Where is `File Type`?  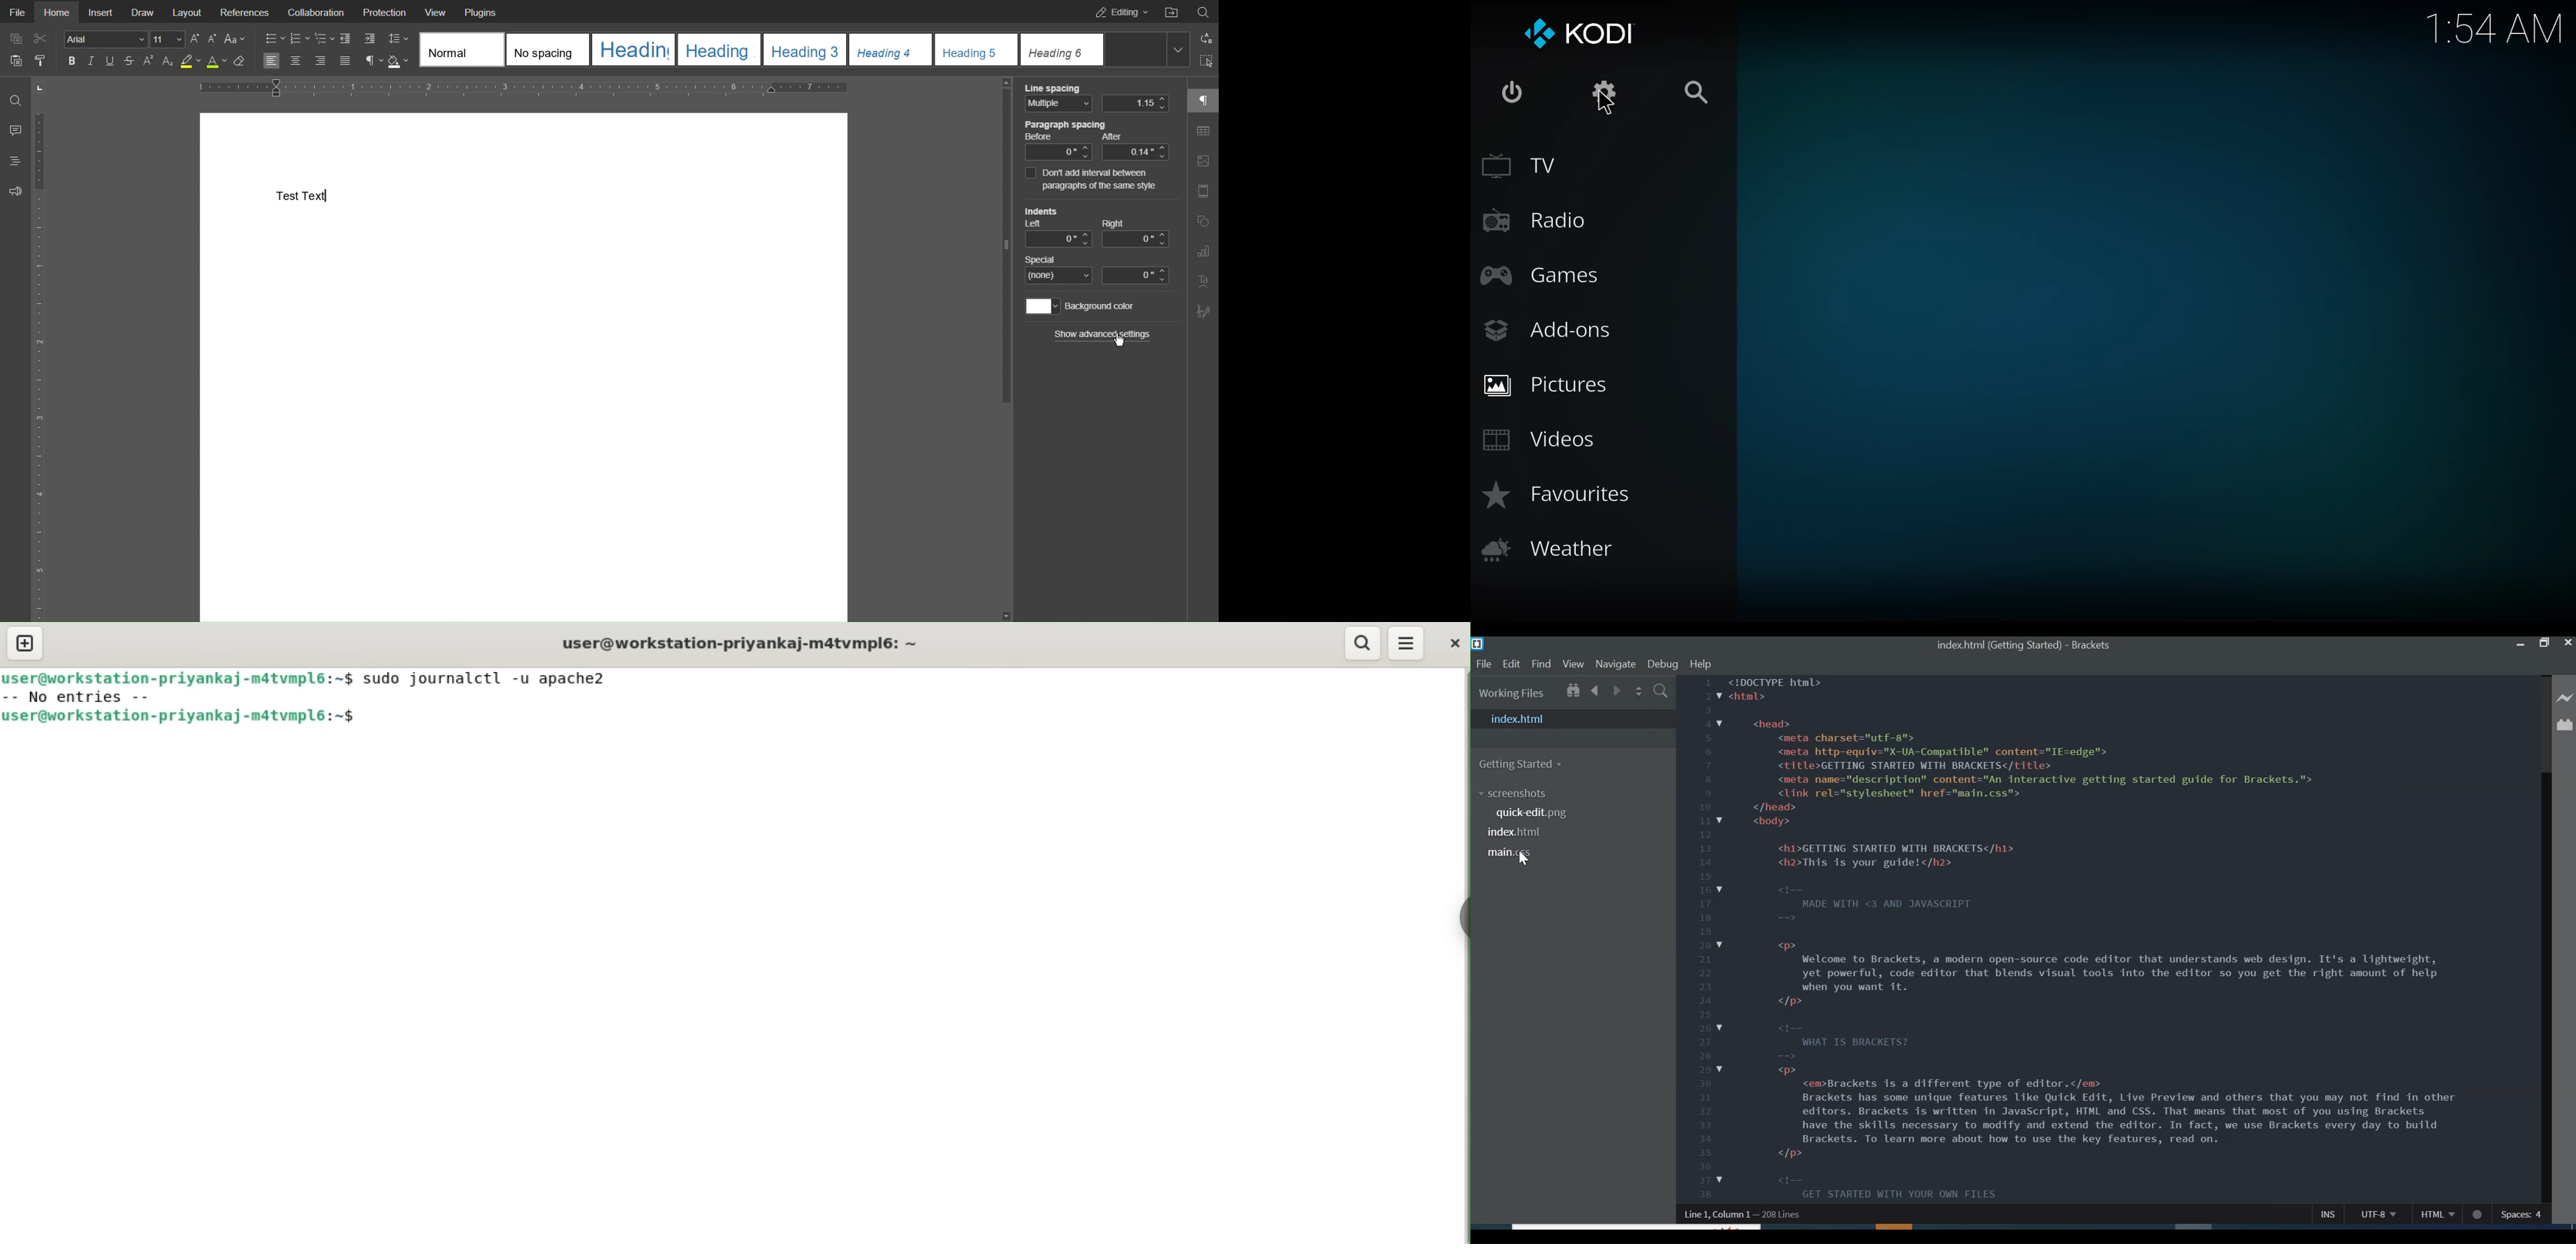 File Type is located at coordinates (2439, 1215).